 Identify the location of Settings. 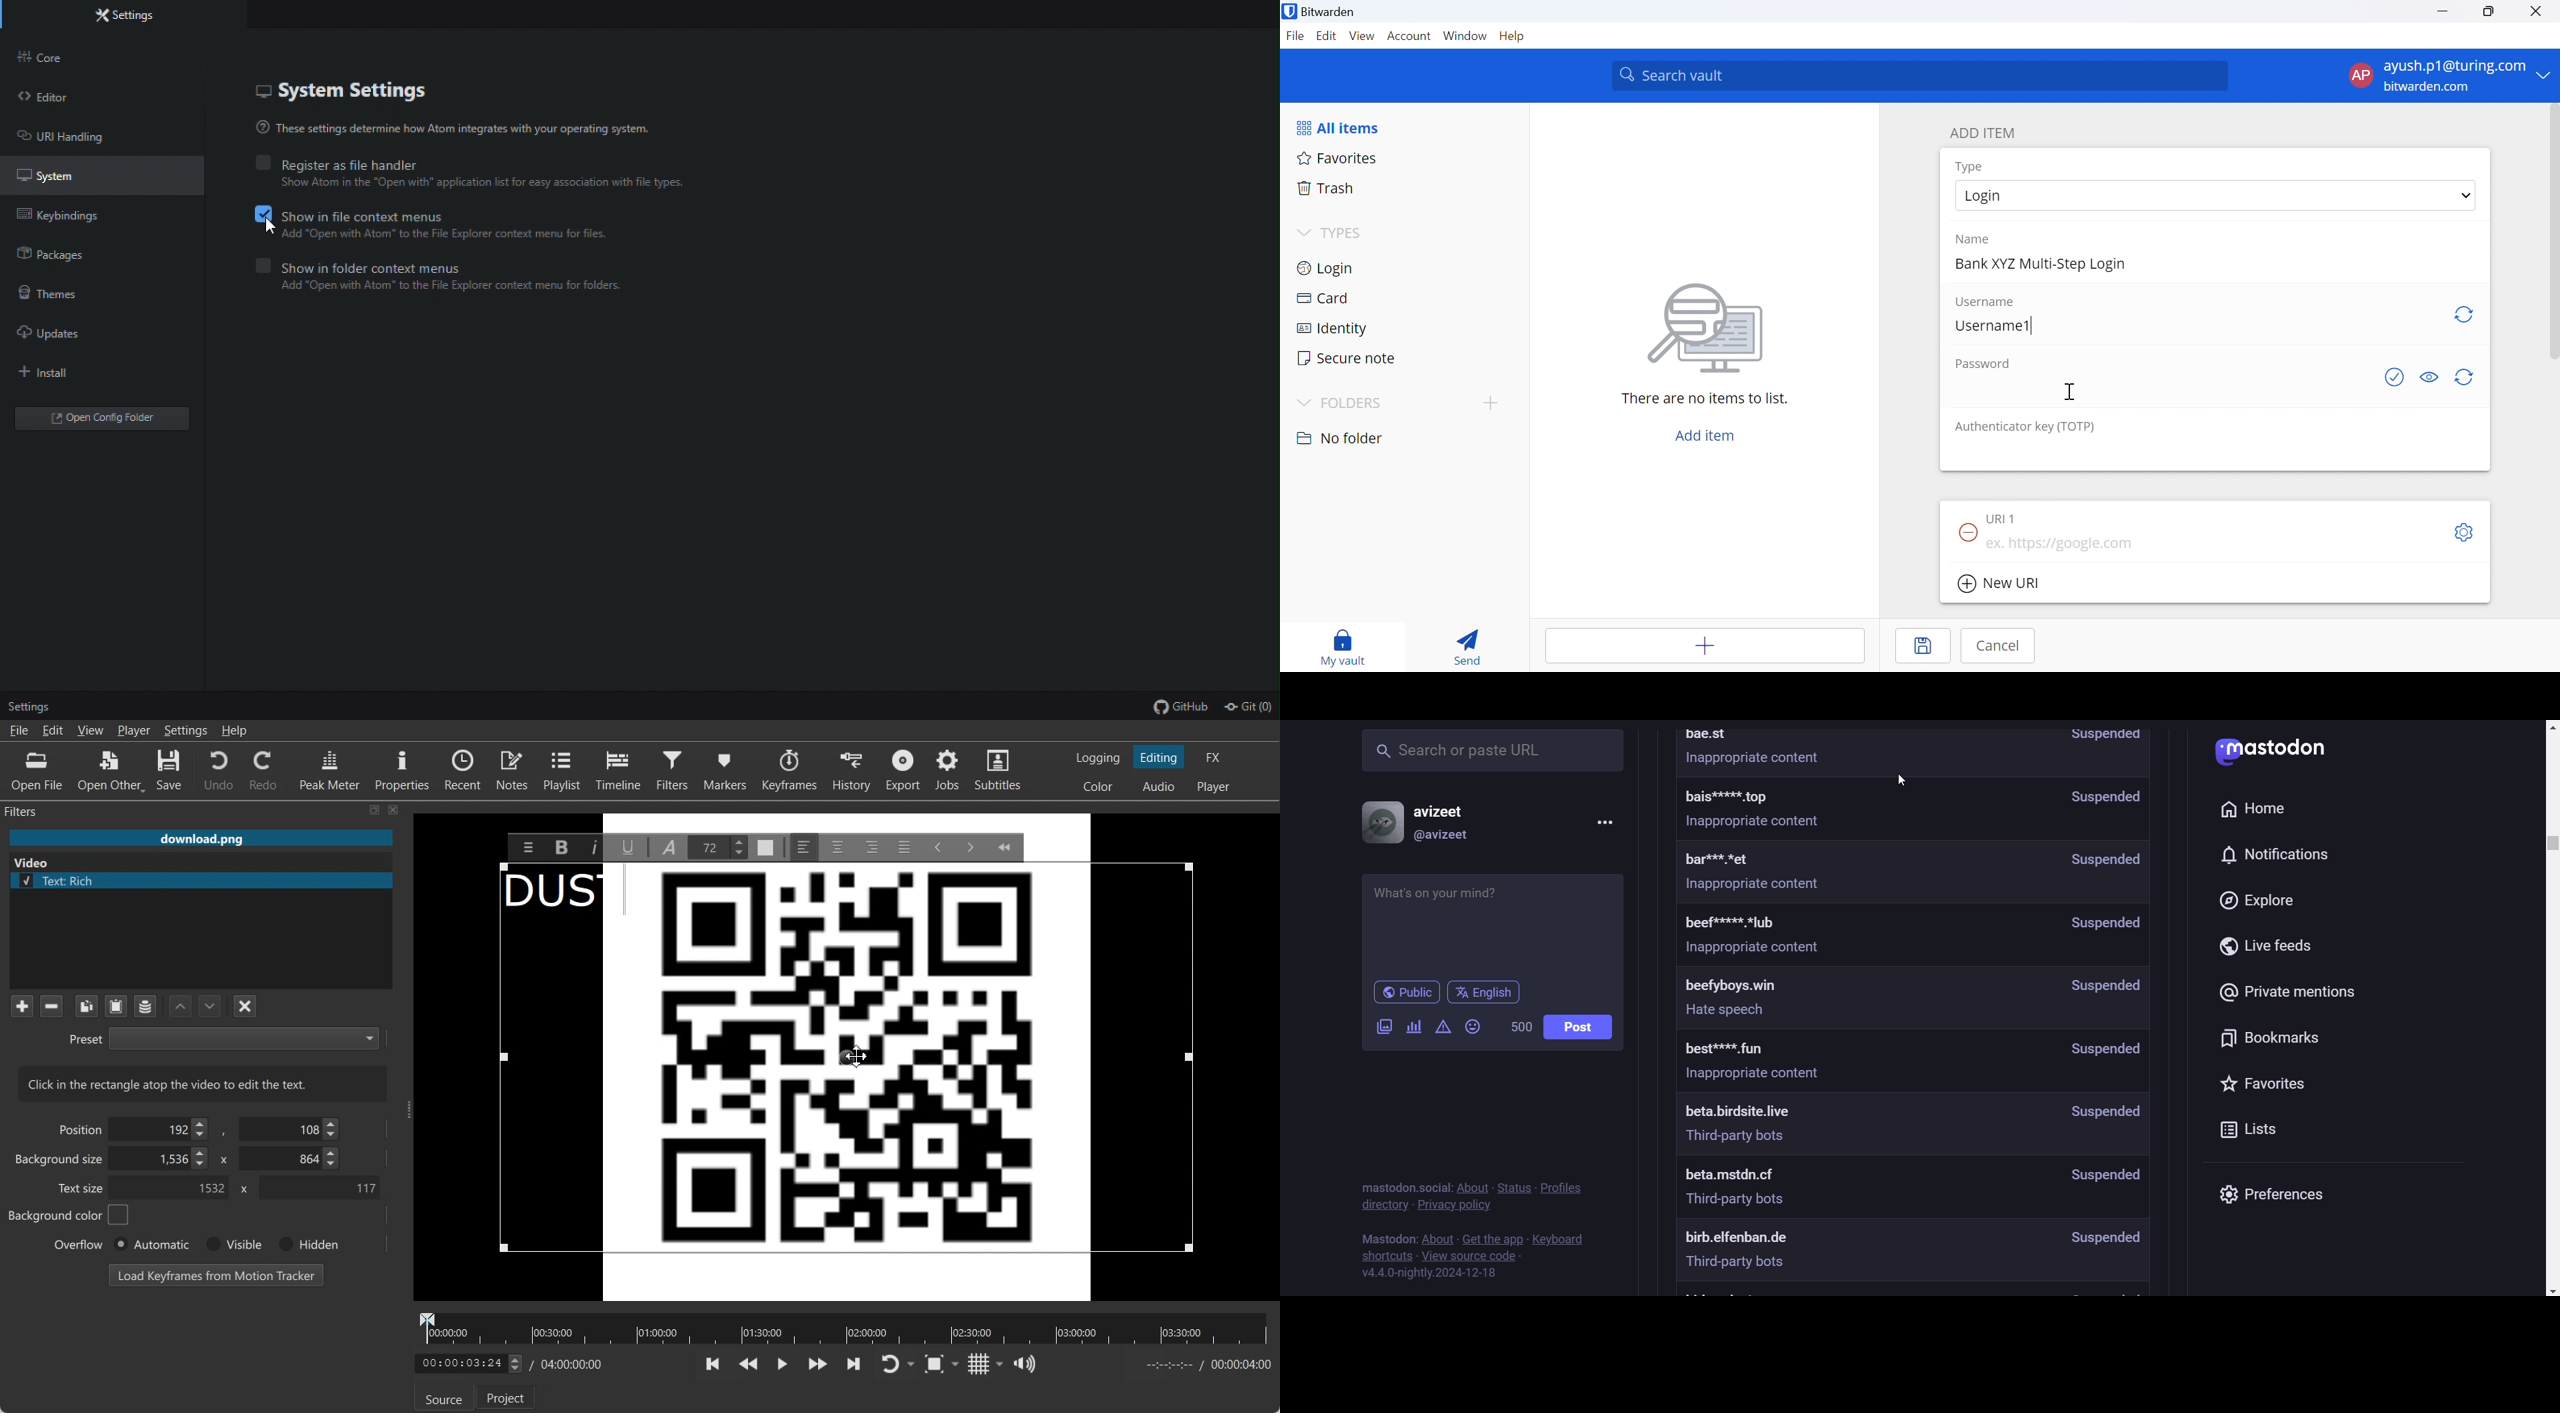
(2466, 532).